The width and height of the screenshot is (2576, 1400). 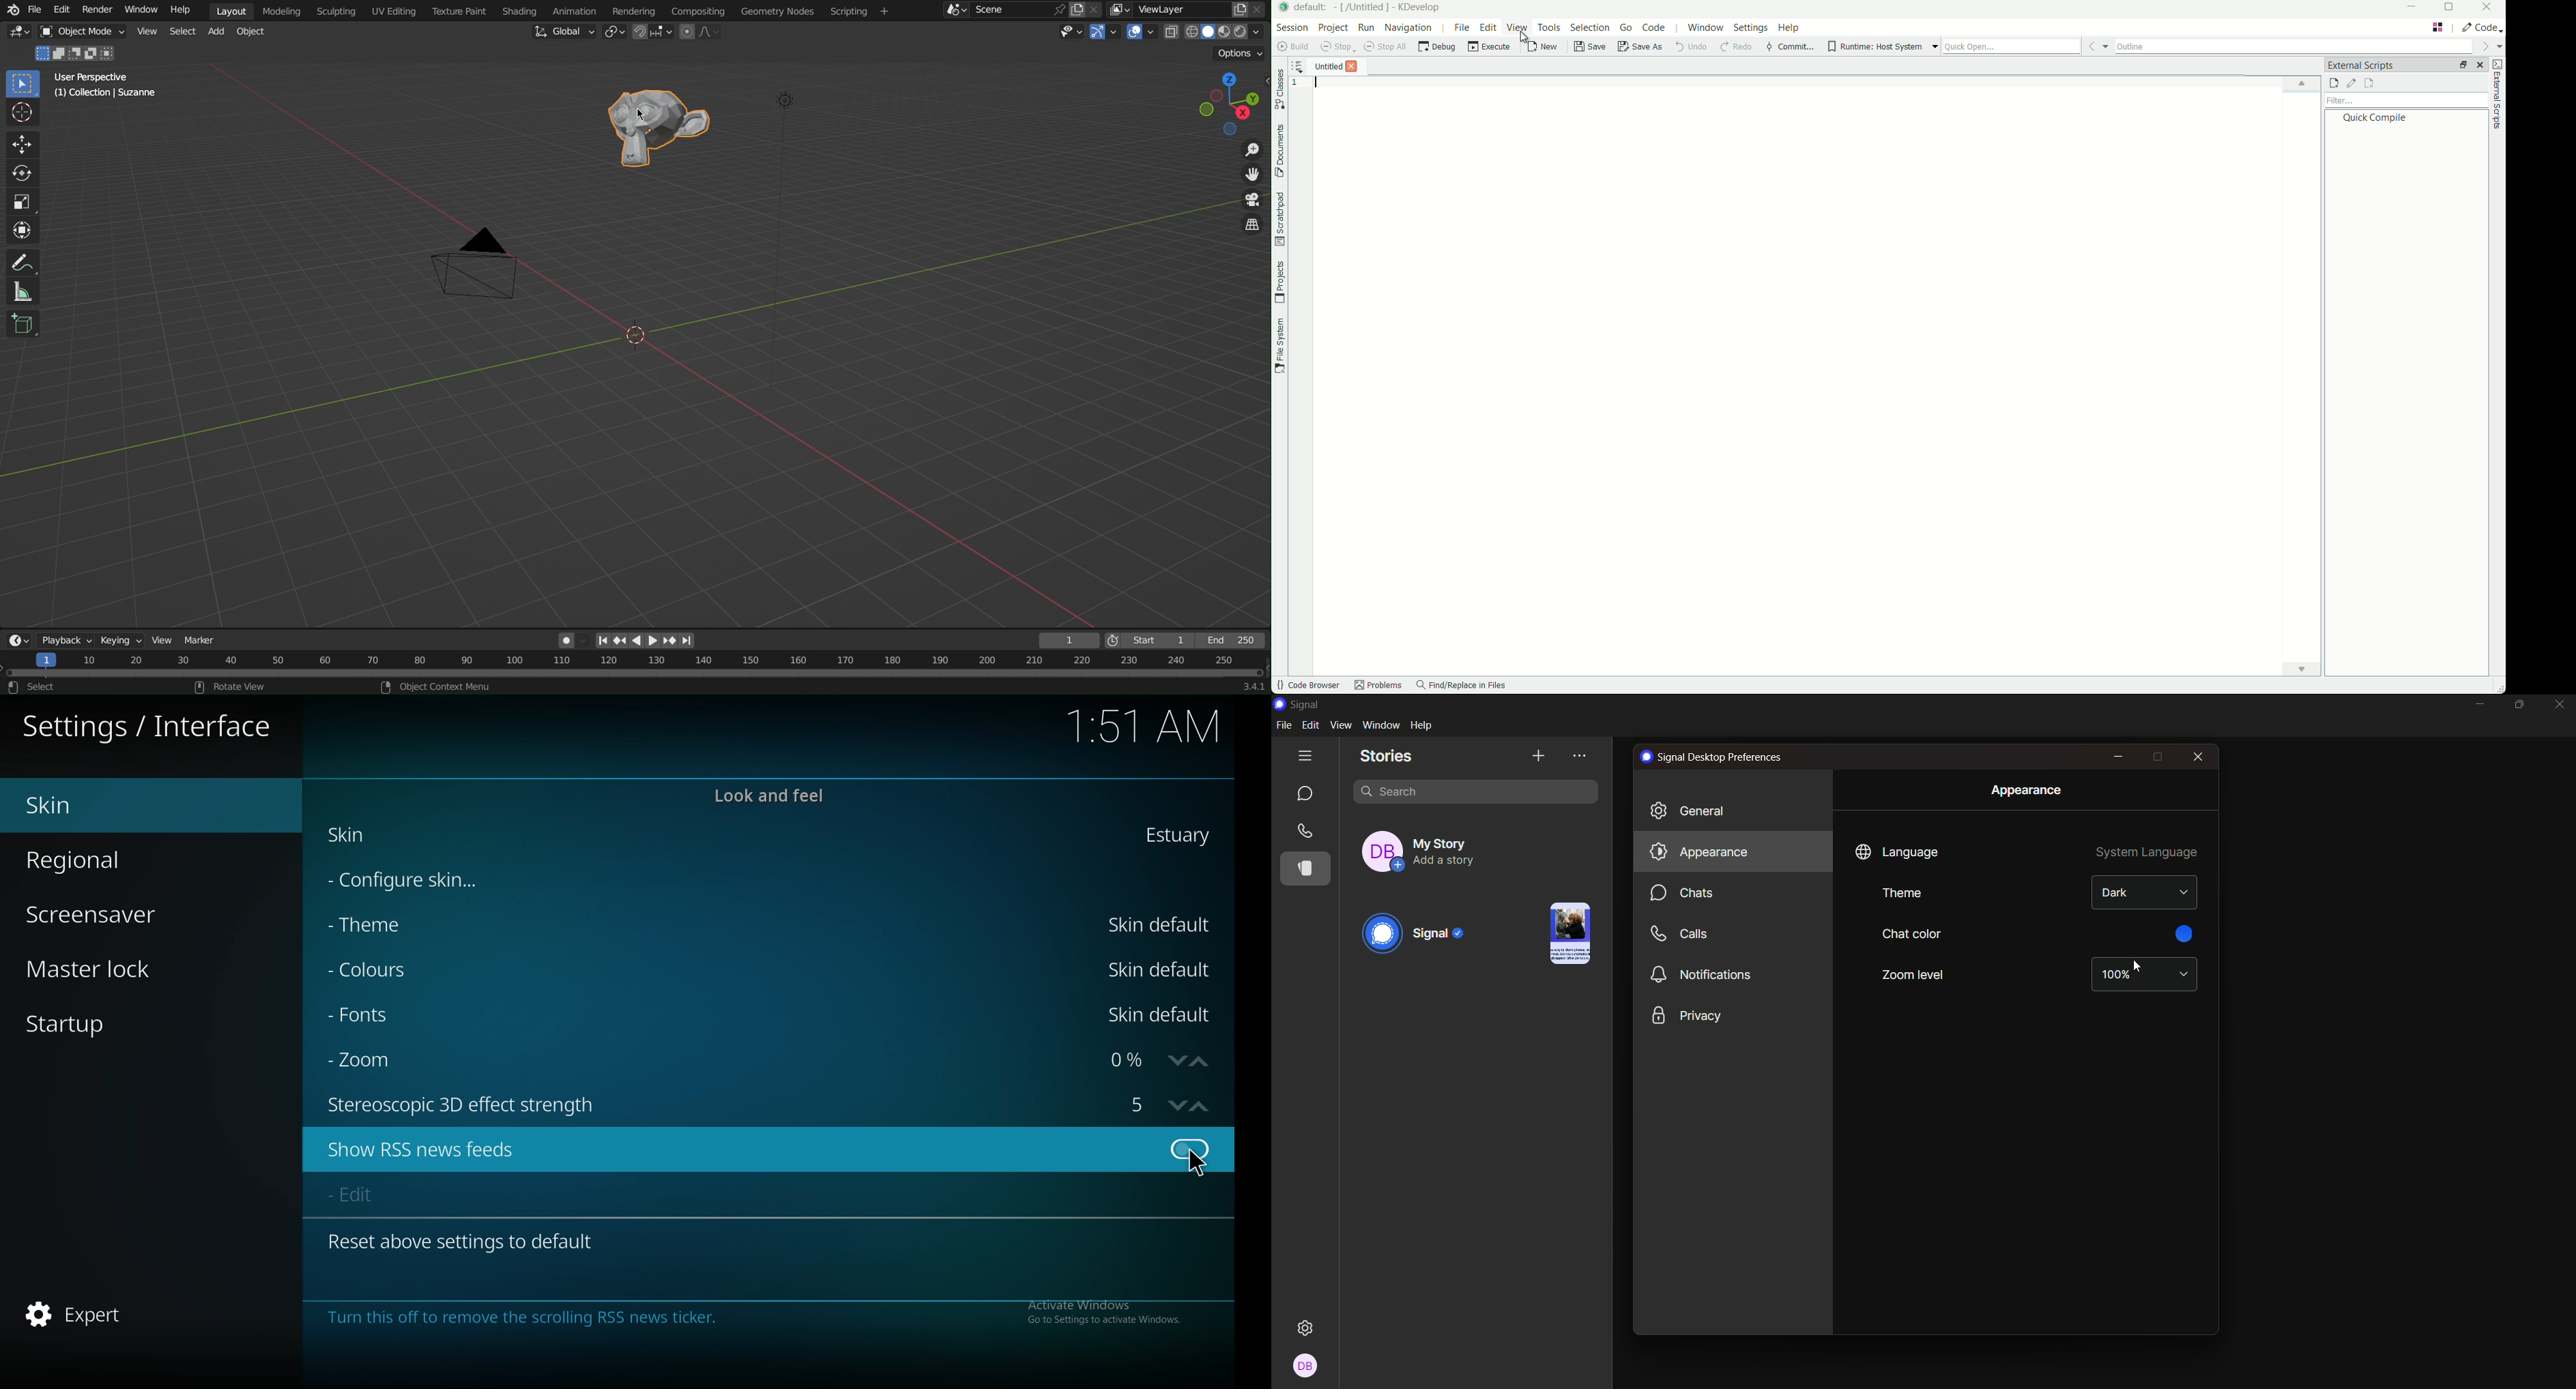 I want to click on Texture Paint, so click(x=460, y=12).